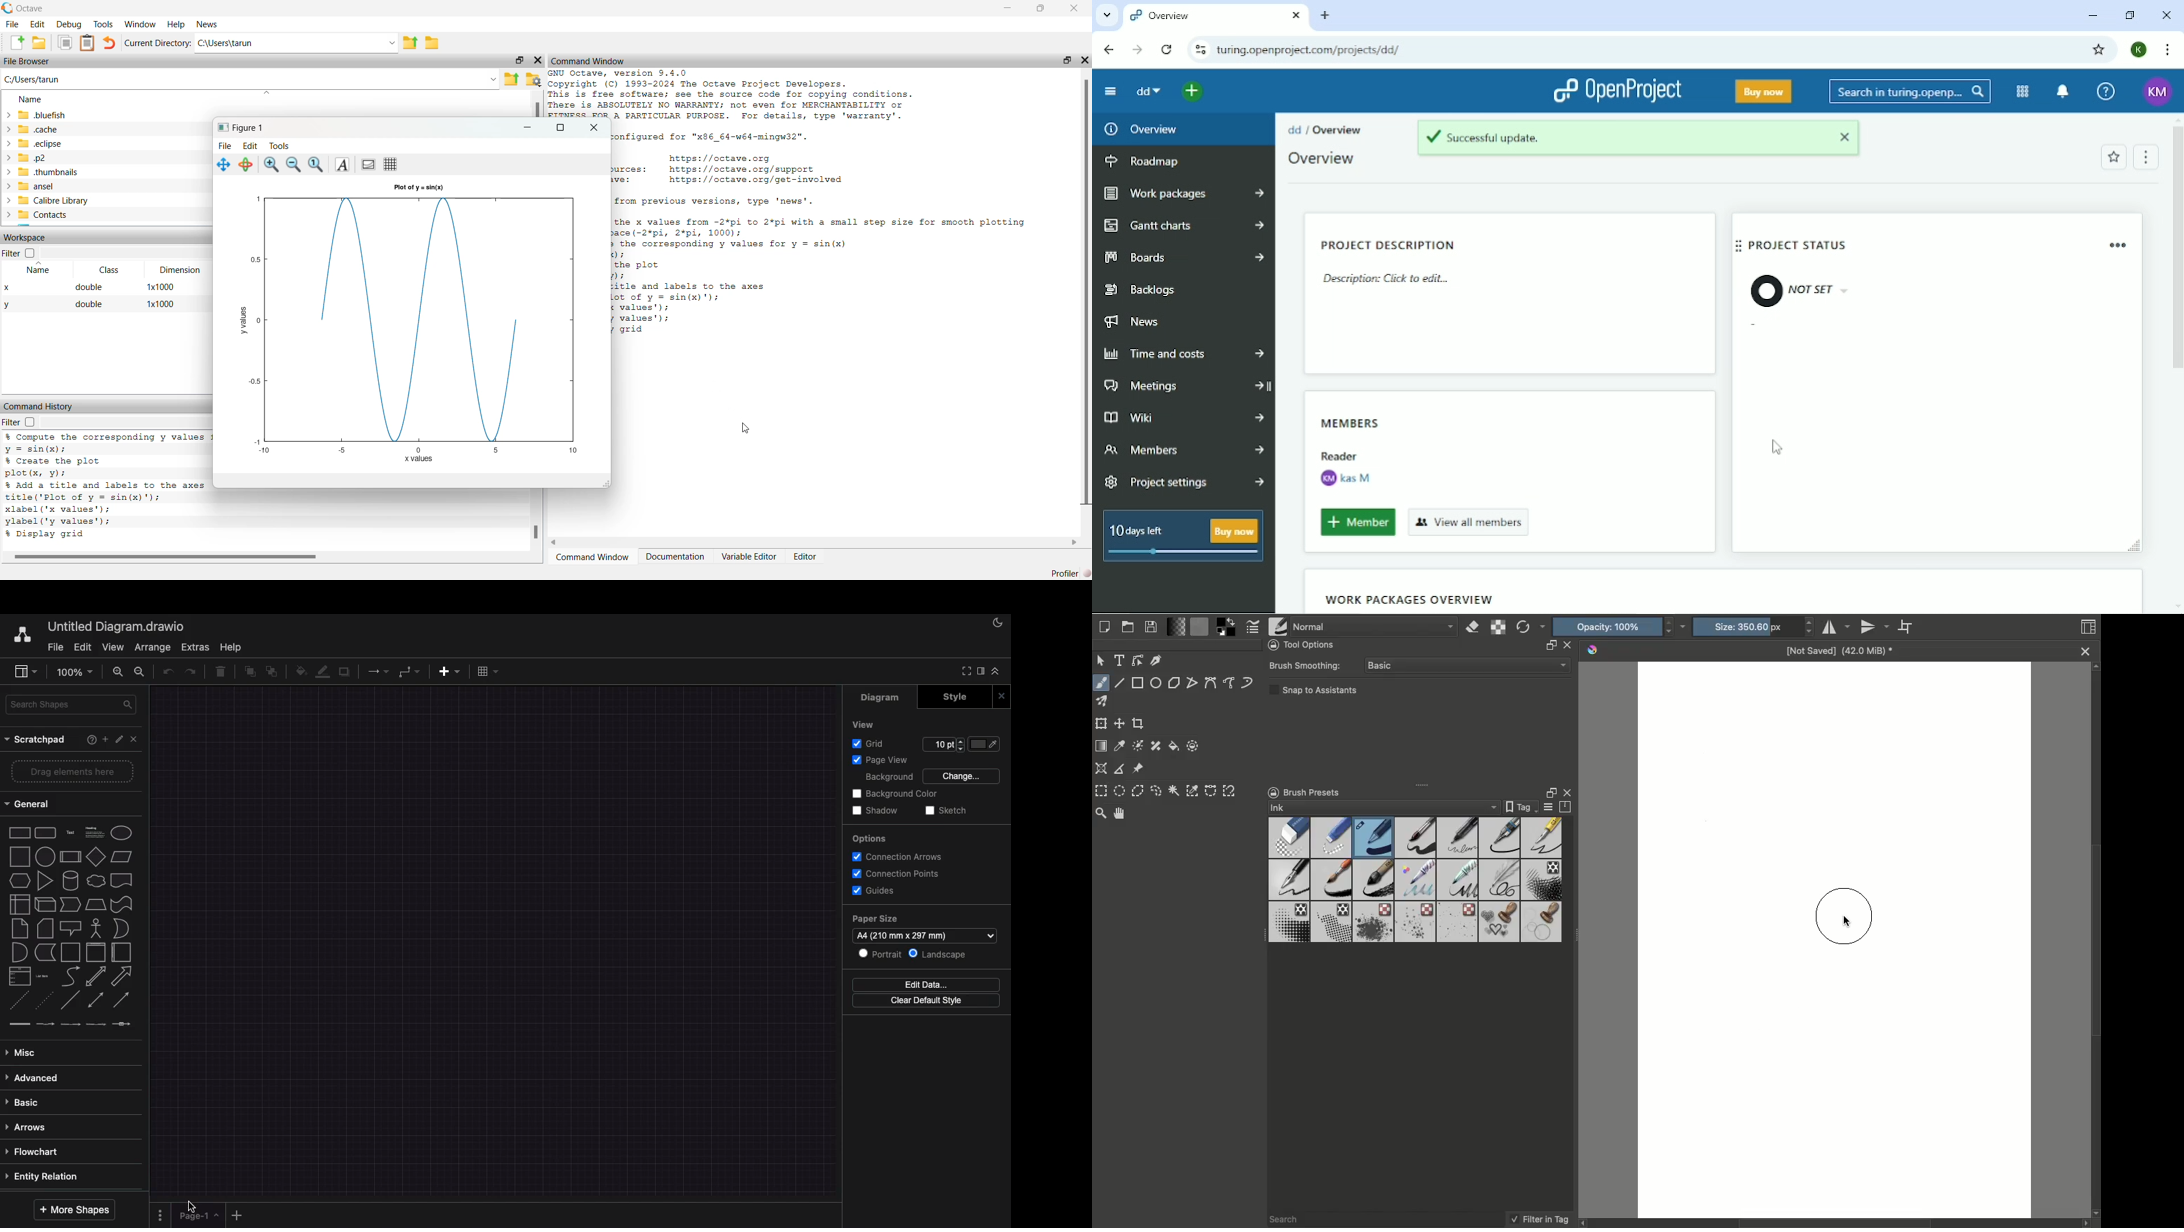  What do you see at coordinates (1102, 746) in the screenshot?
I see `Draw a gradient` at bounding box center [1102, 746].